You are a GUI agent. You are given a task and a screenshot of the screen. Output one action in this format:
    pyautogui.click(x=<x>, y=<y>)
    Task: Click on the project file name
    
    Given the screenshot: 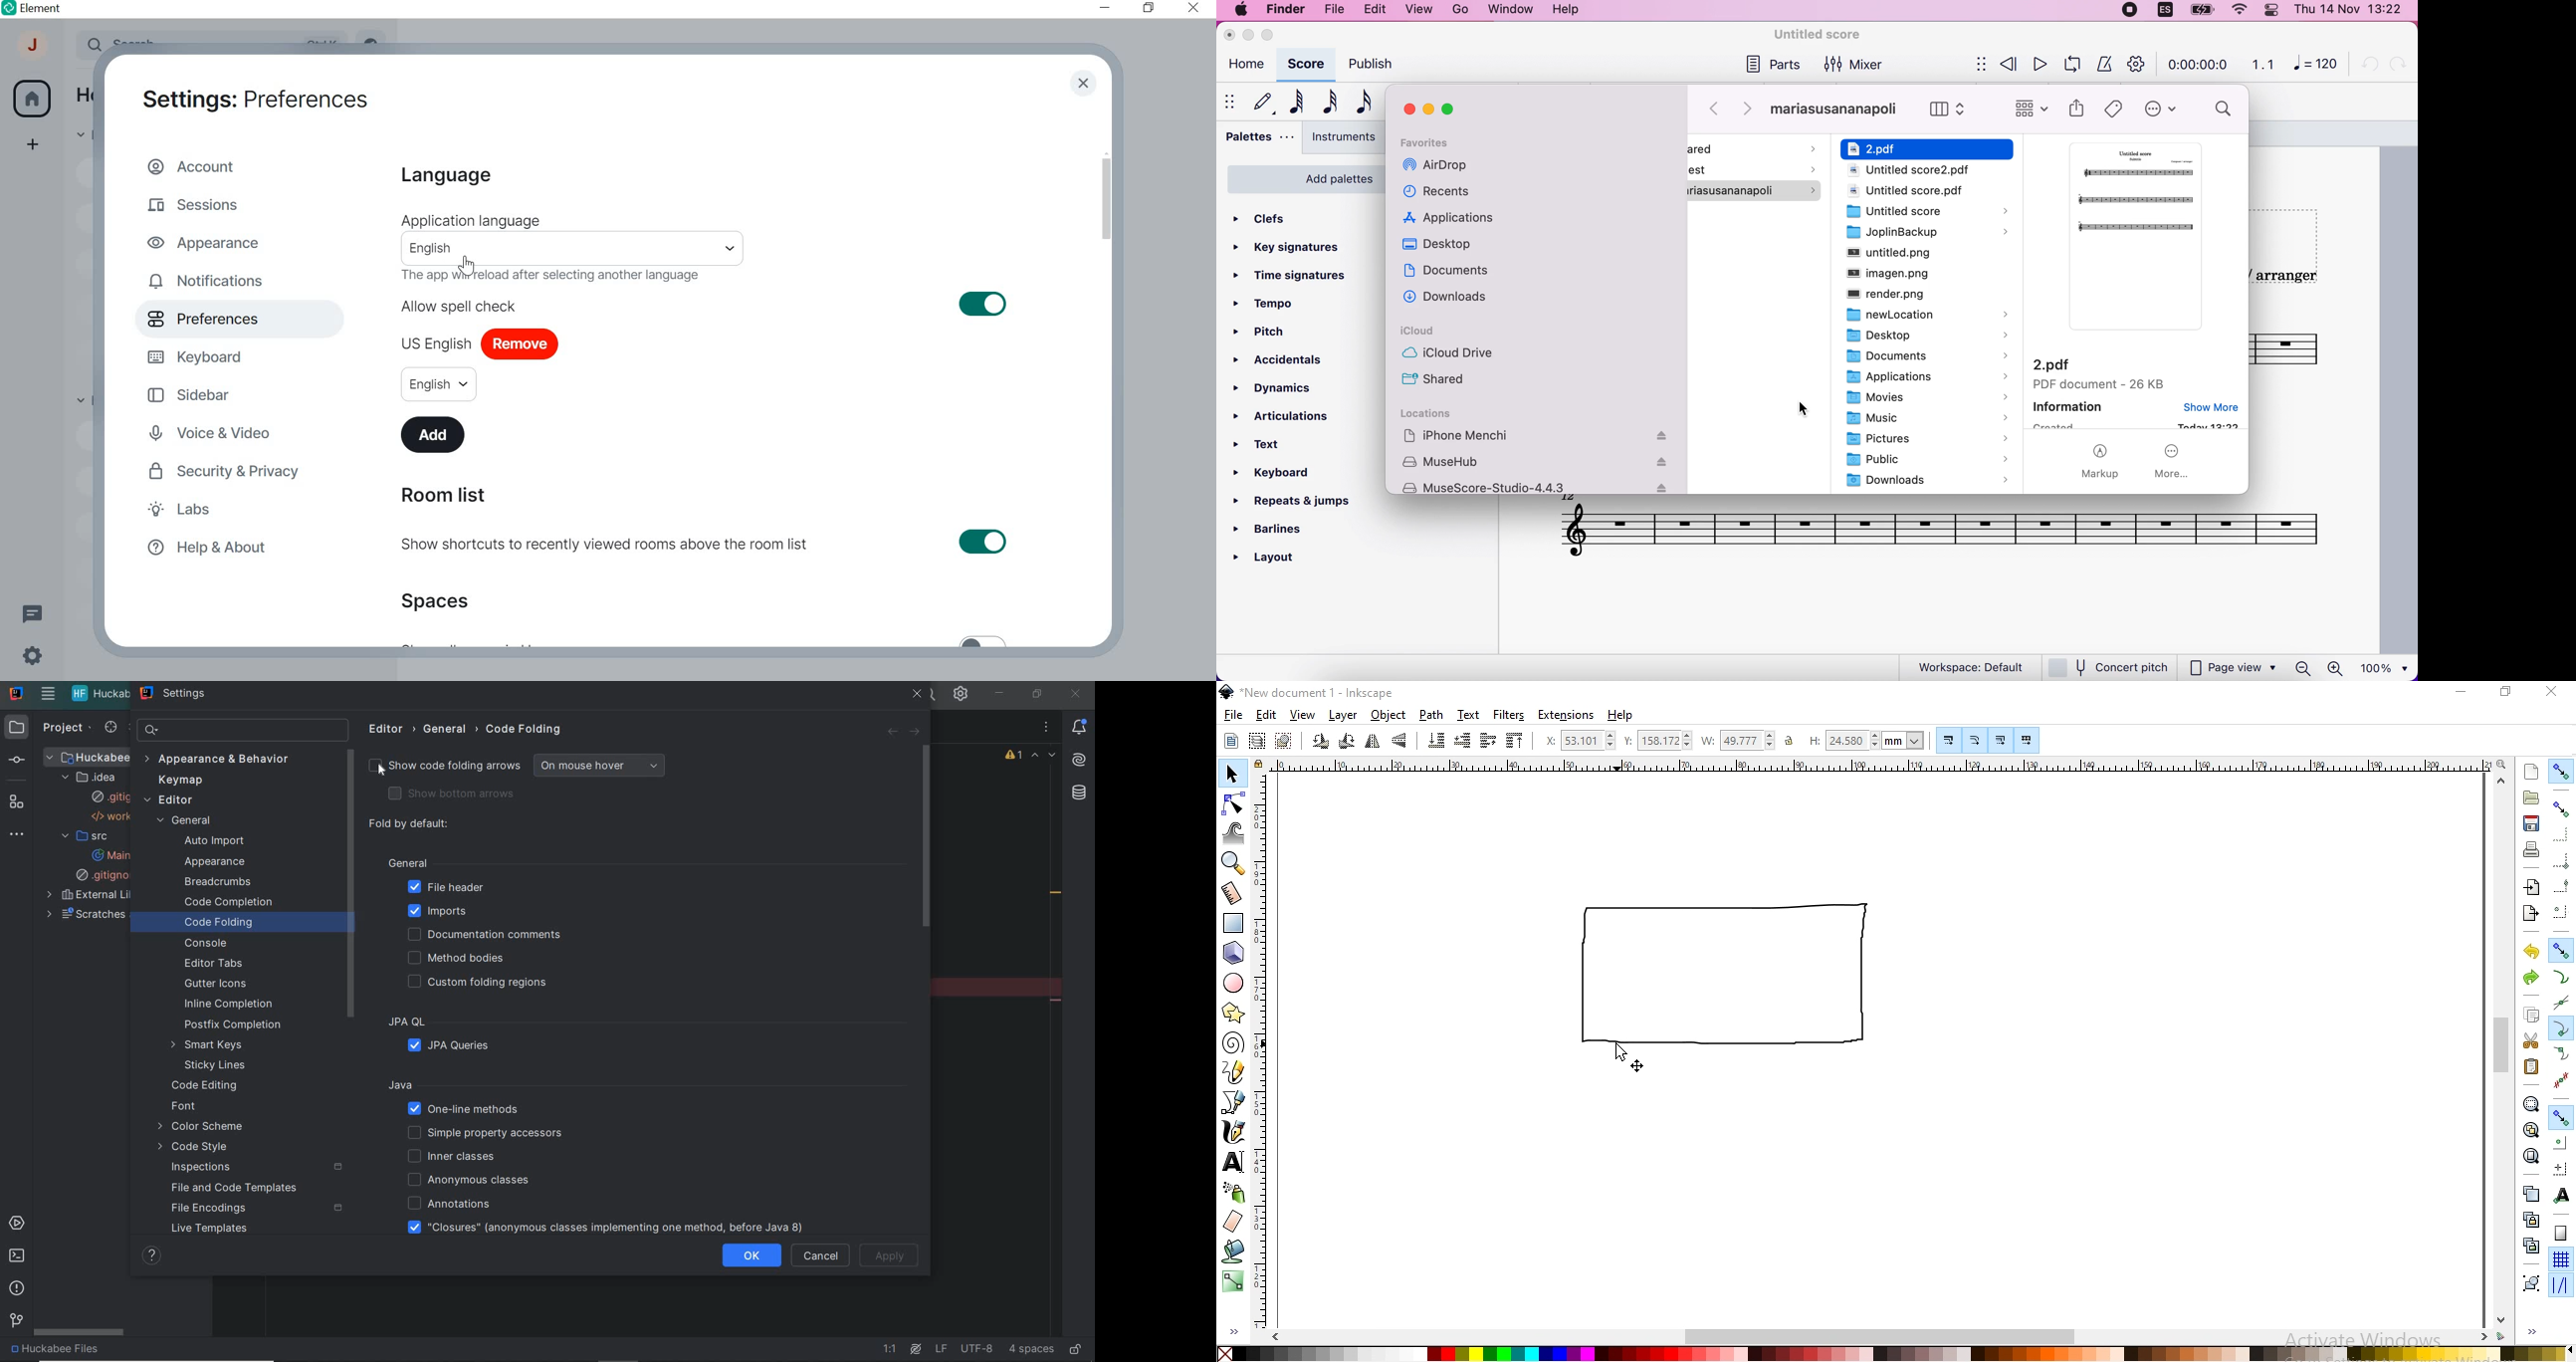 What is the action you would take?
    pyautogui.click(x=96, y=1352)
    